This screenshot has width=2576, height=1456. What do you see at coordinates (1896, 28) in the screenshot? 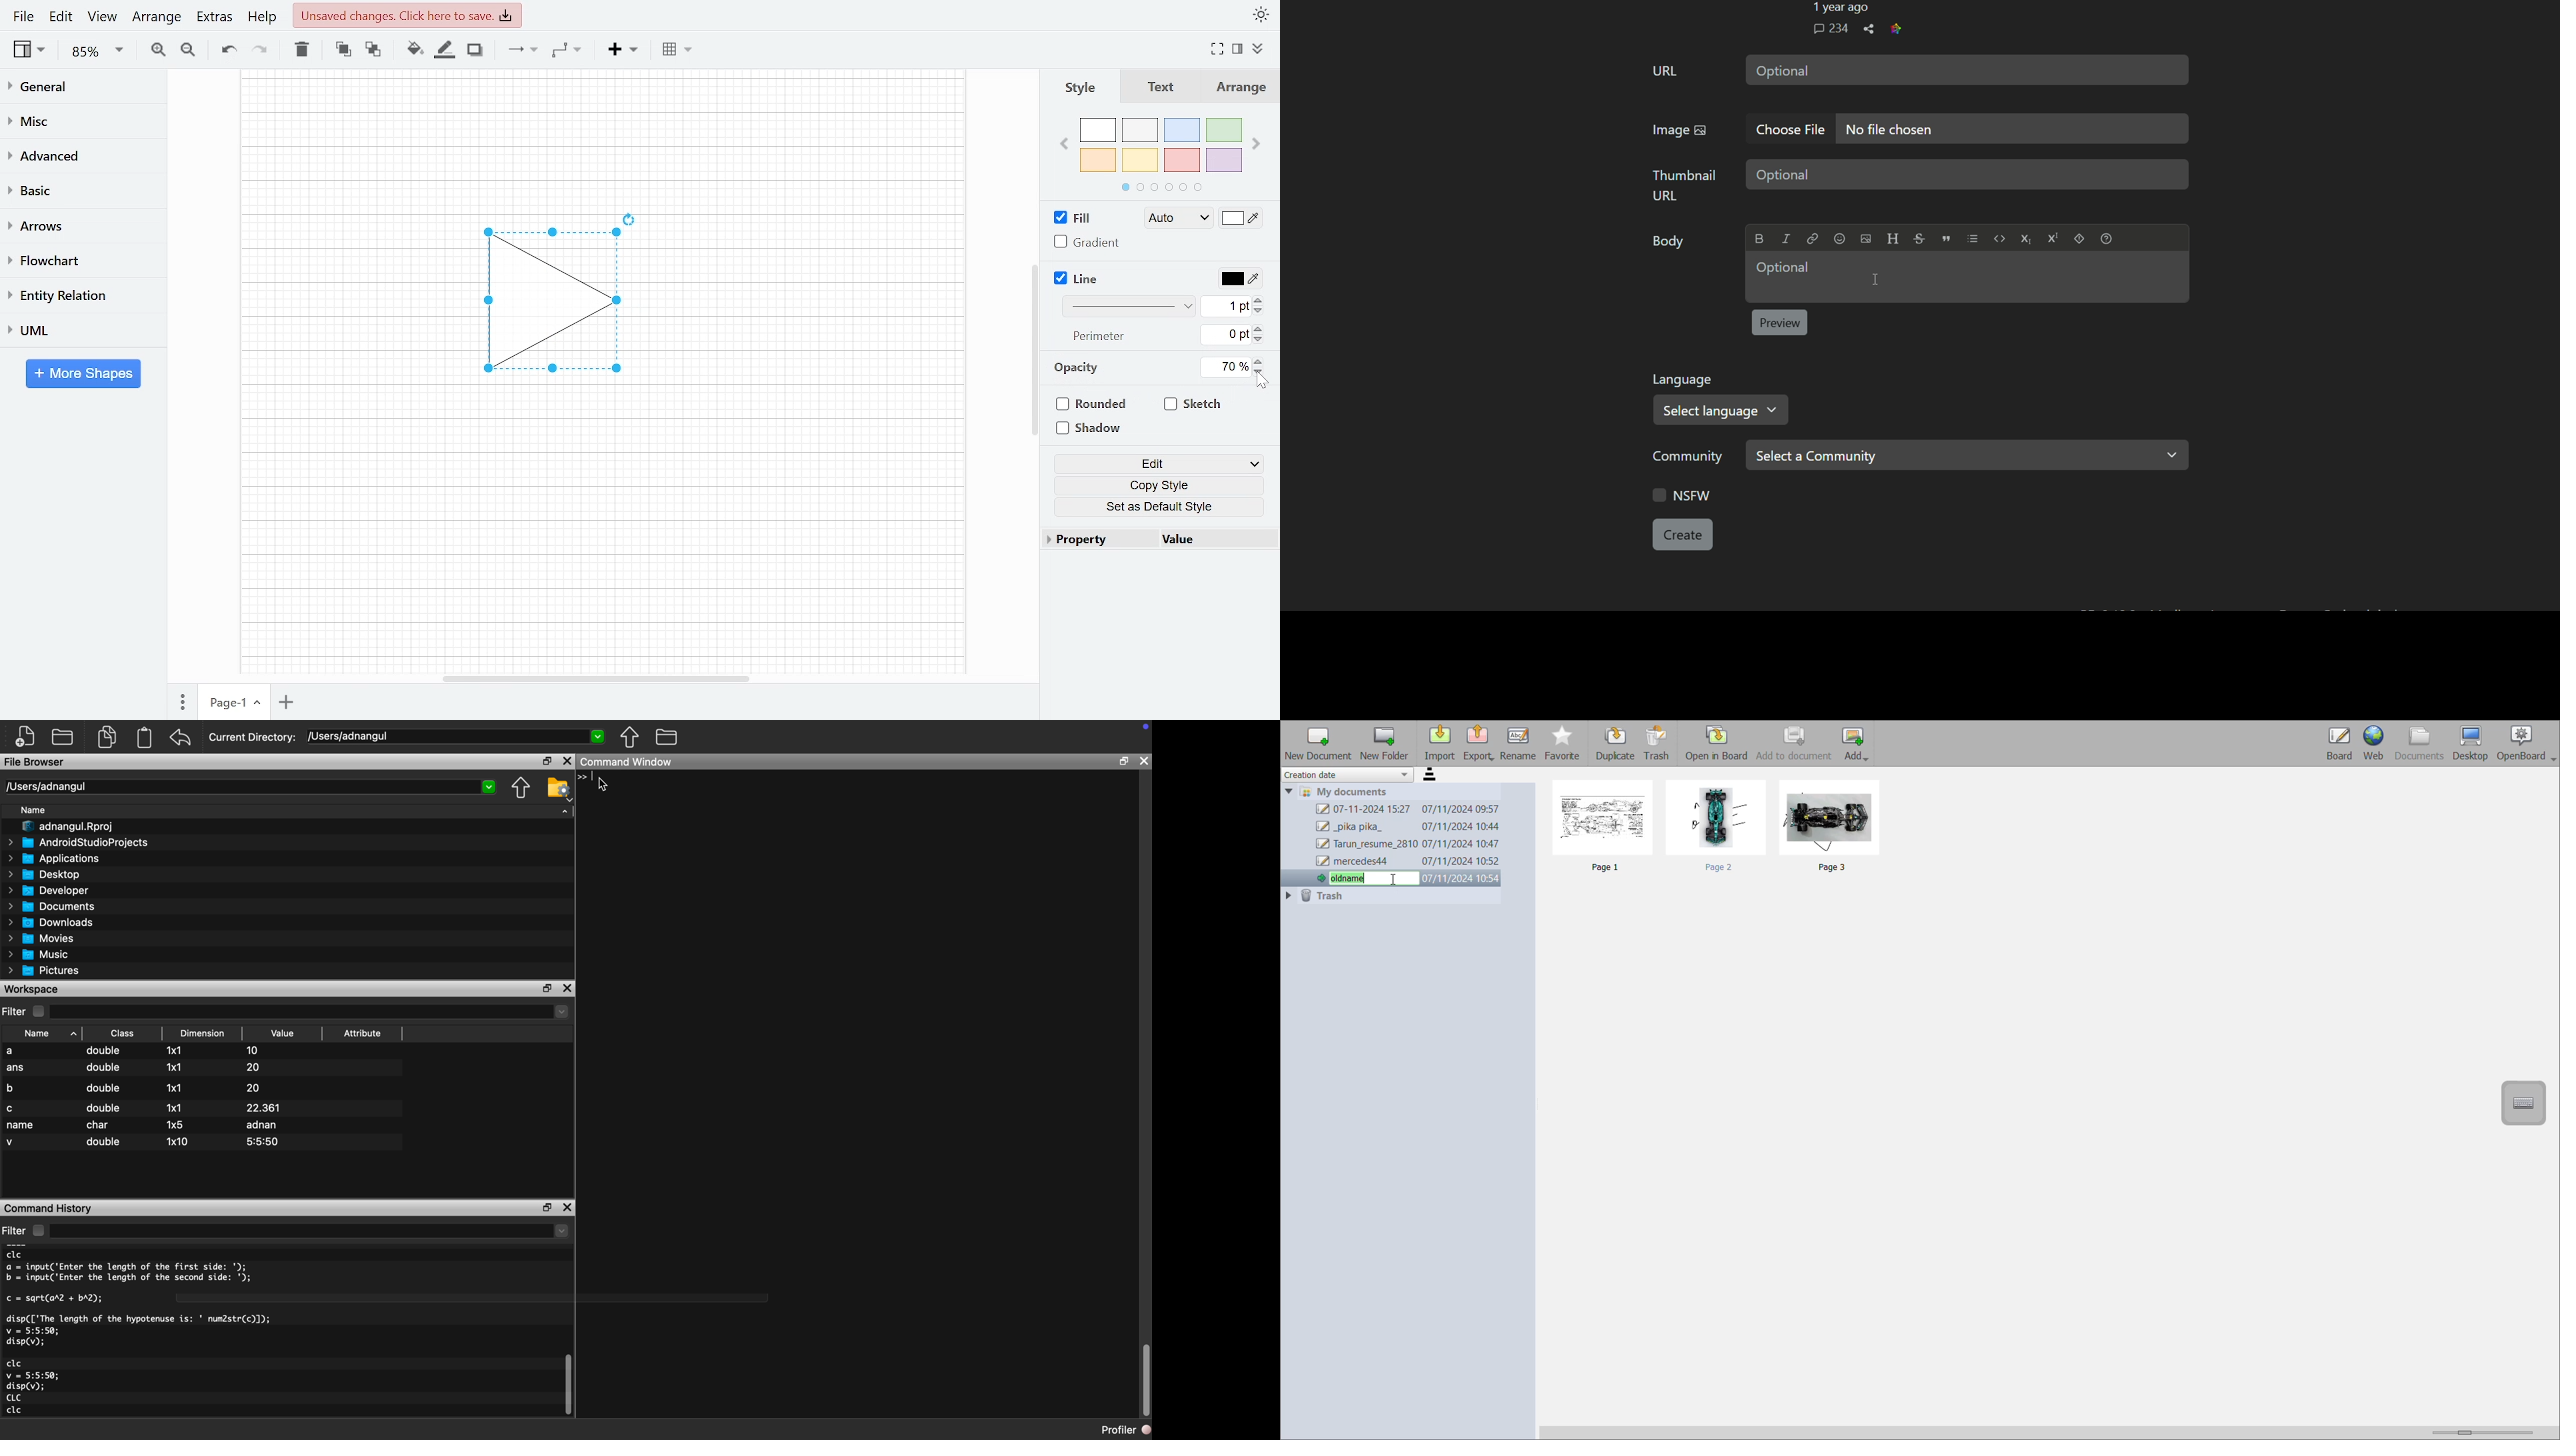
I see `Link` at bounding box center [1896, 28].